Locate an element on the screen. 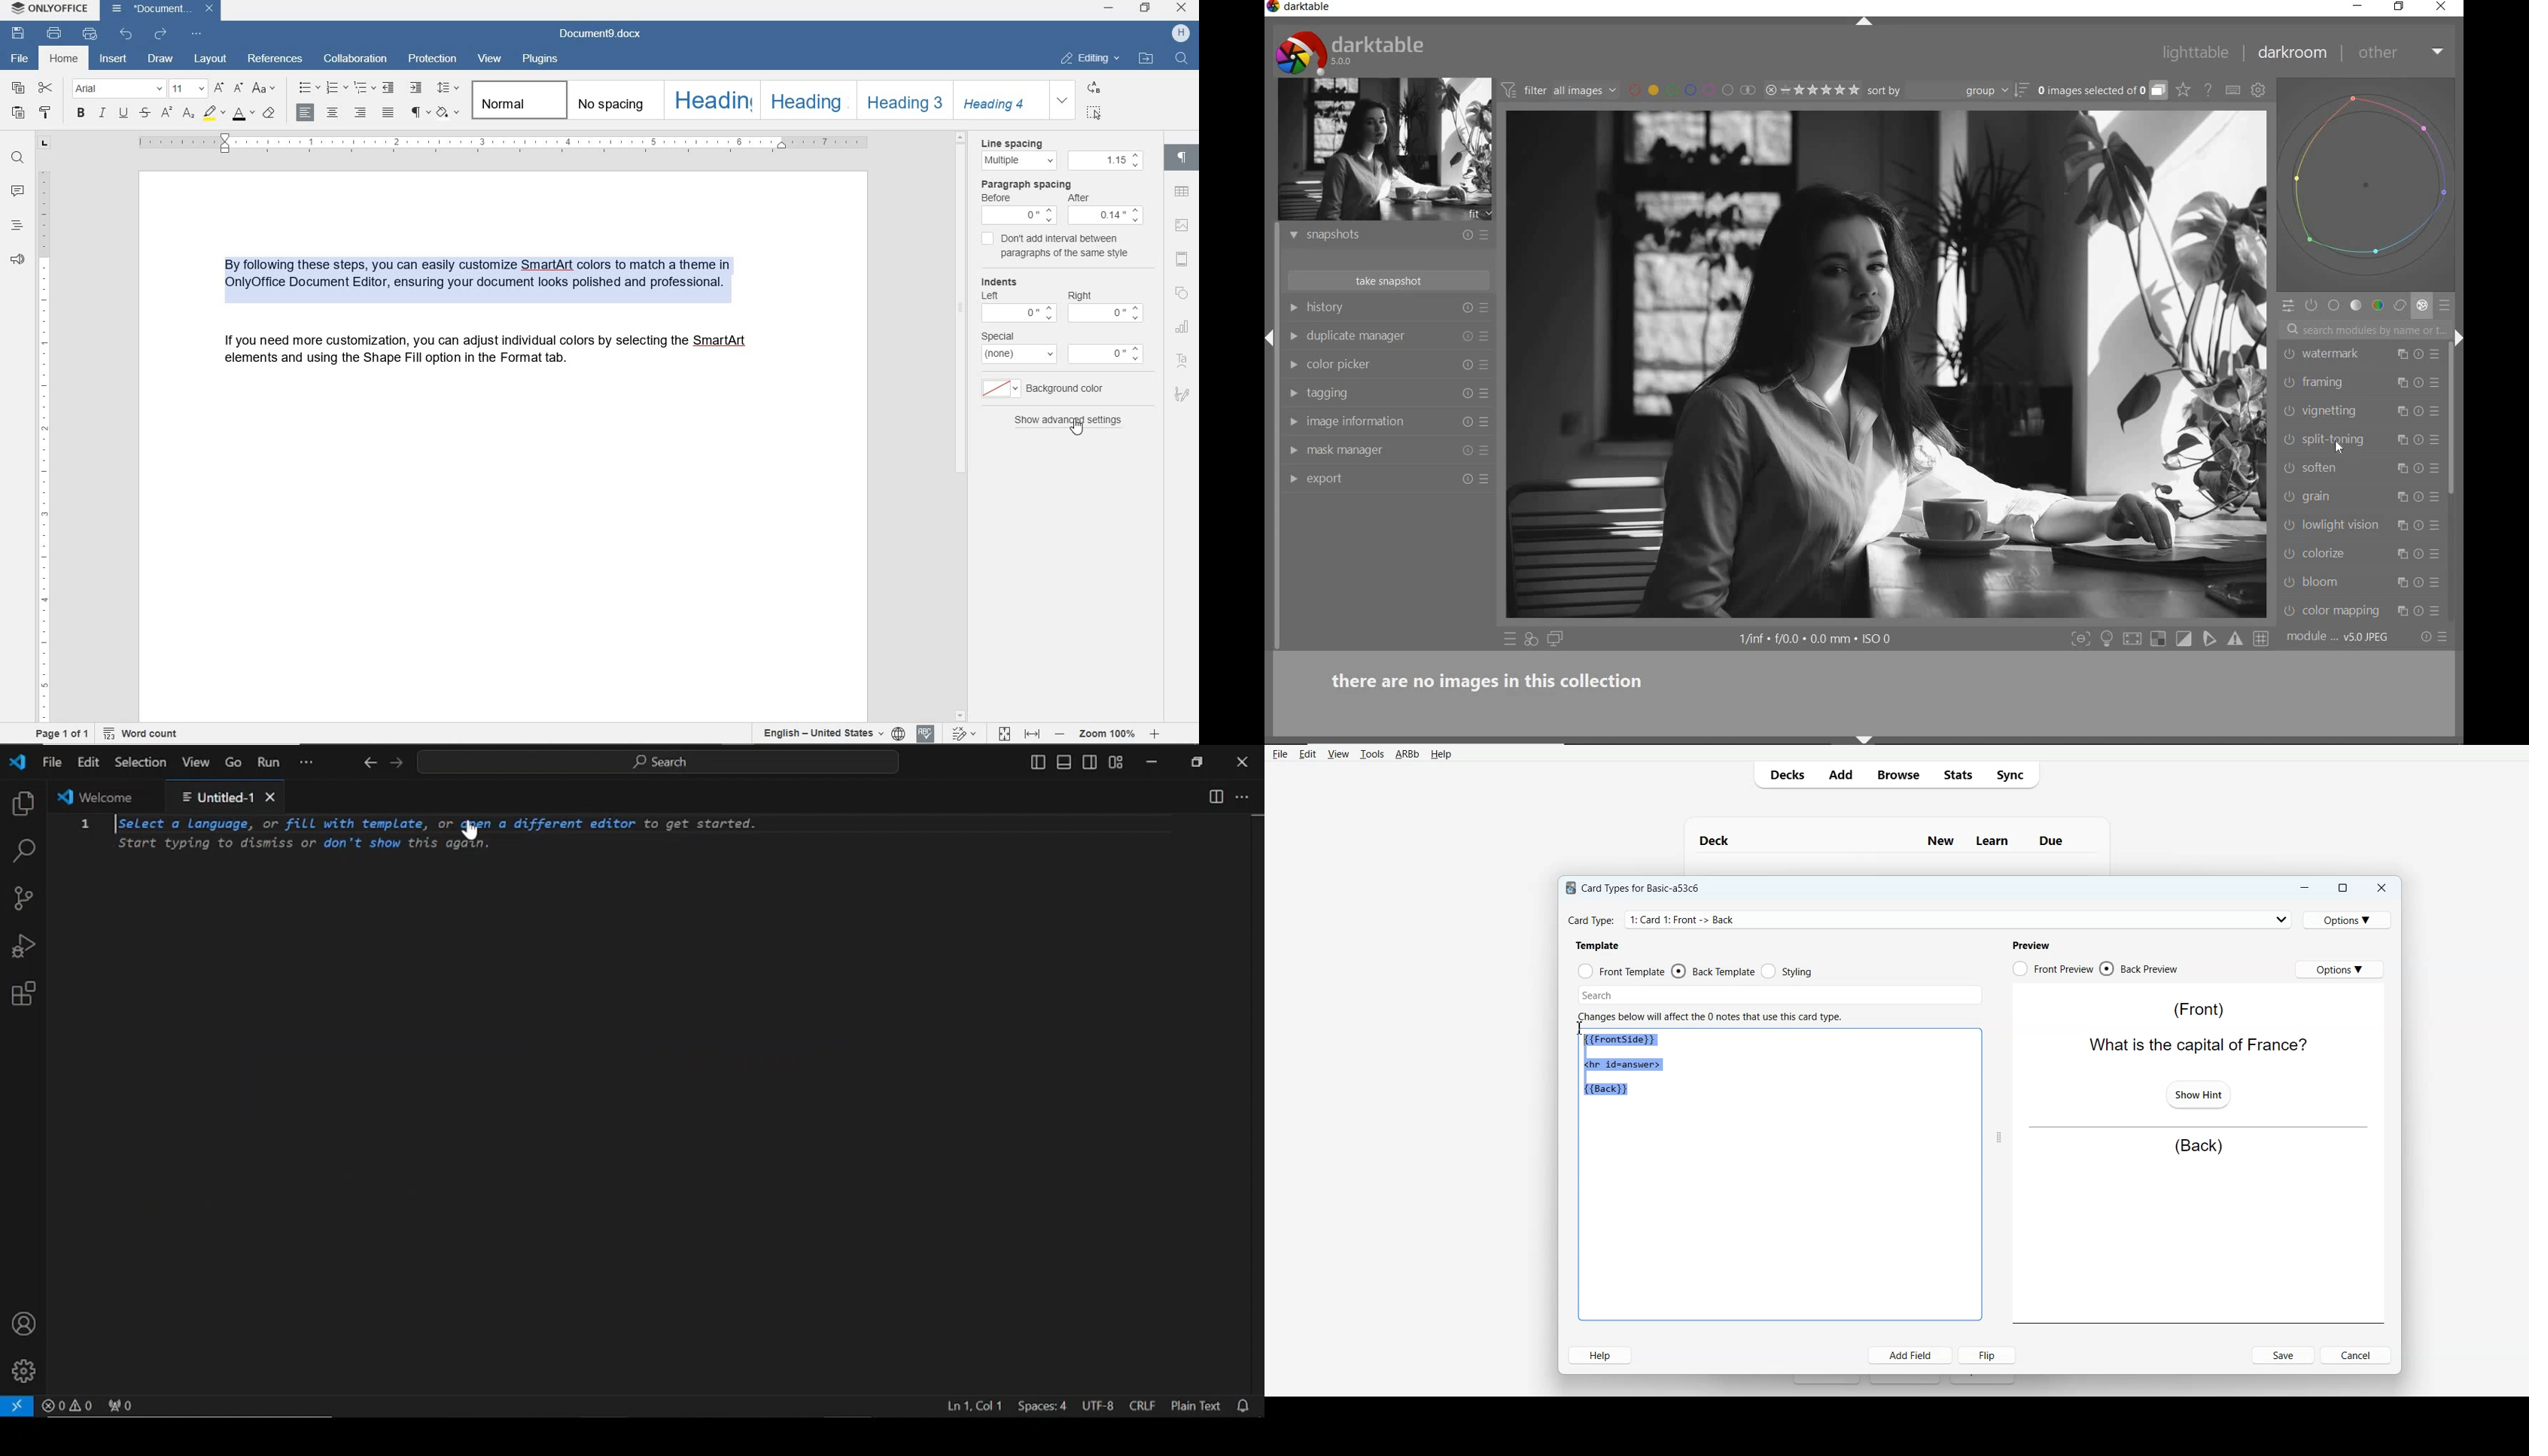 The height and width of the screenshot is (1456, 2548). filter images based on their module order is located at coordinates (1560, 92).